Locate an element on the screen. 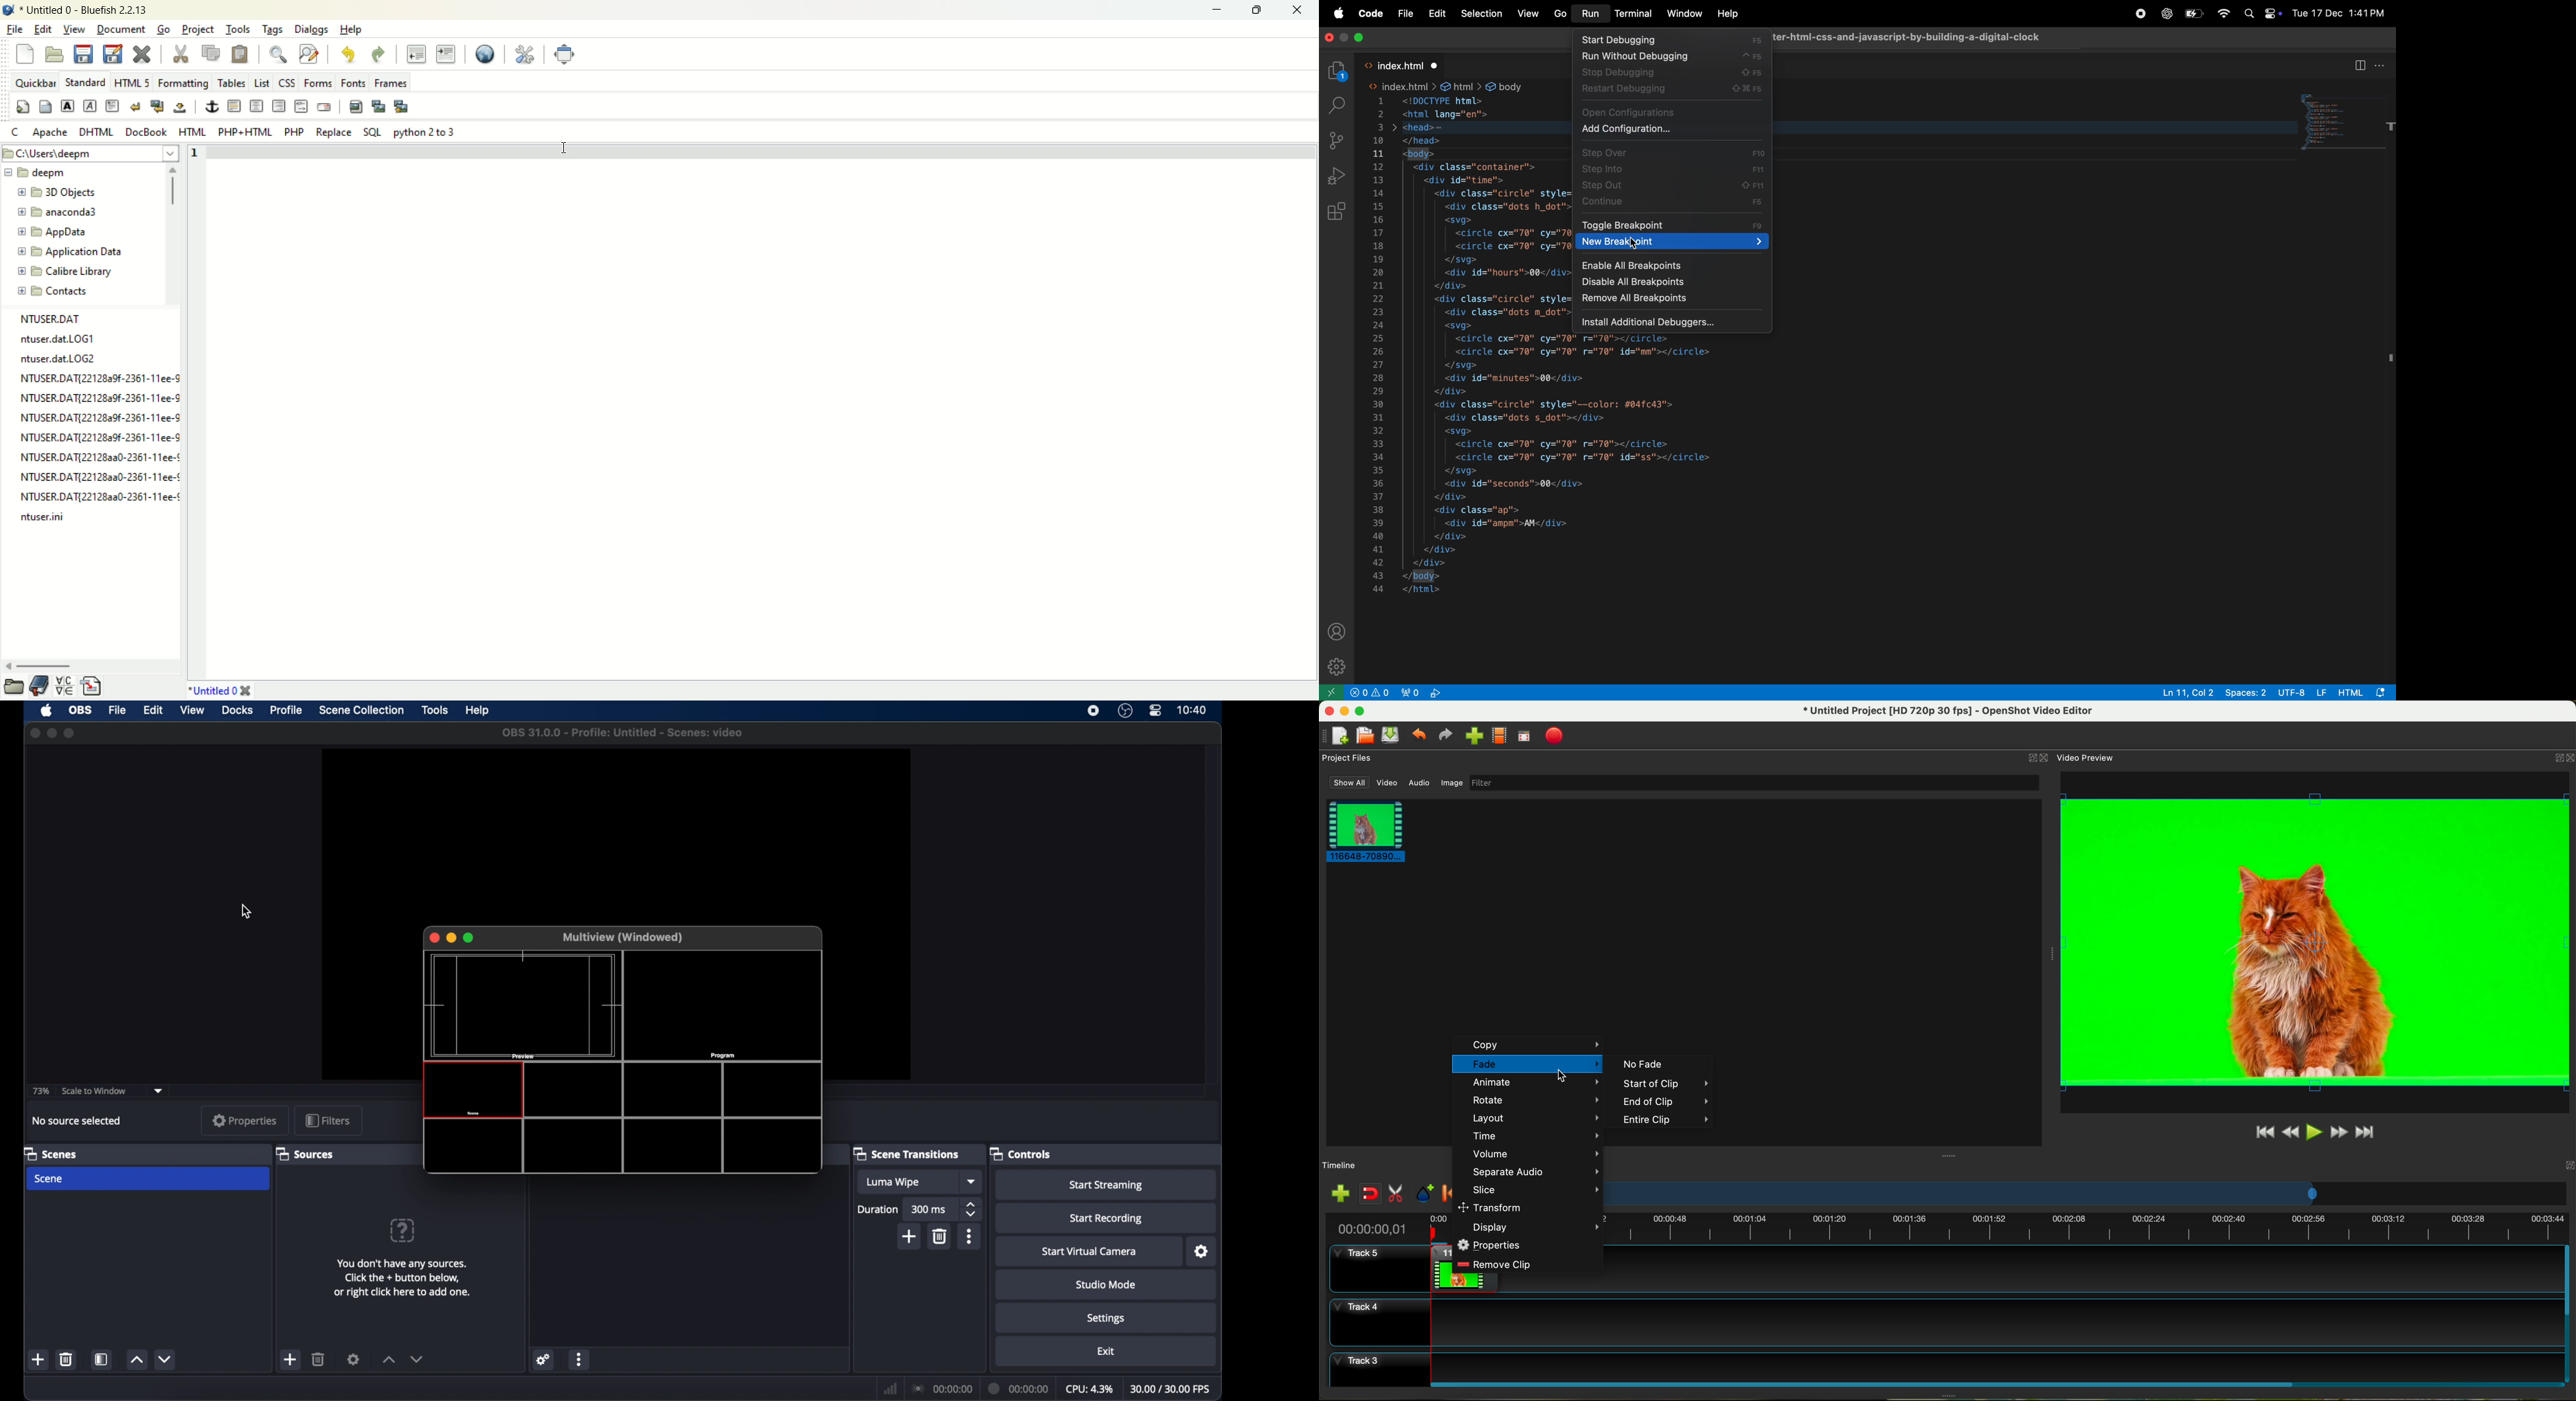 Image resolution: width=2576 pixels, height=1428 pixels. control center is located at coordinates (1155, 711).